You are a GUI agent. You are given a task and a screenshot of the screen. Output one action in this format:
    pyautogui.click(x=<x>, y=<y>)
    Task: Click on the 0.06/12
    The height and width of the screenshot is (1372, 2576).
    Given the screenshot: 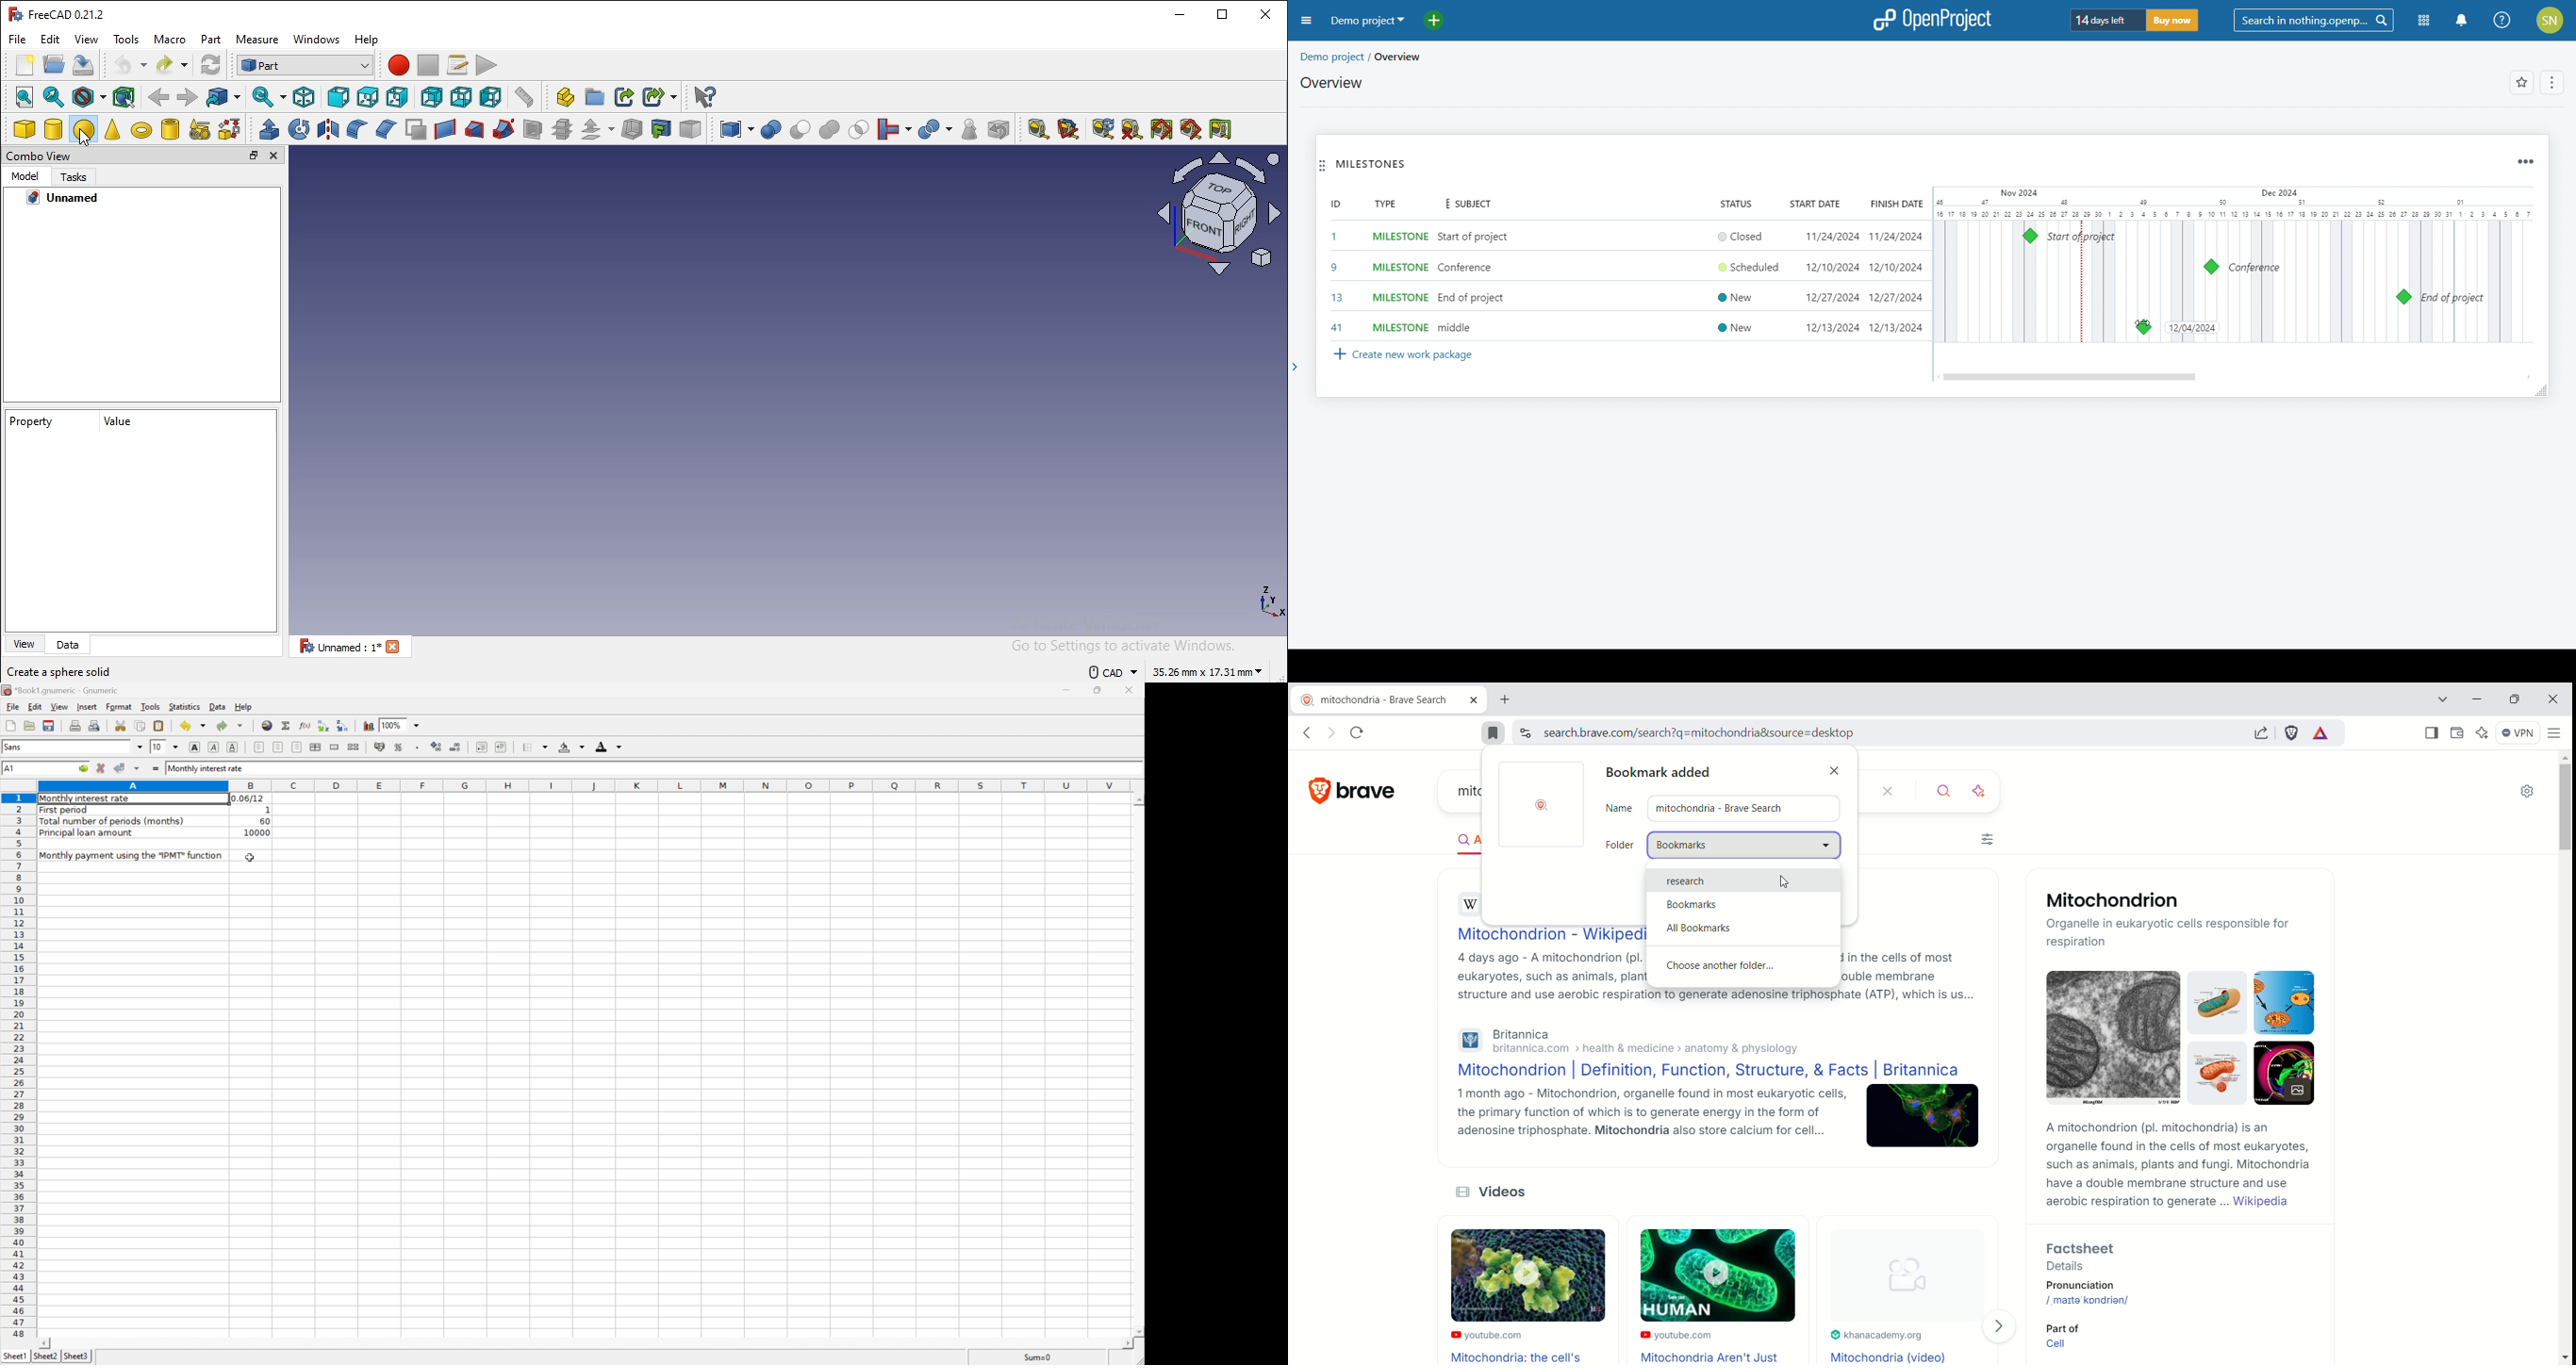 What is the action you would take?
    pyautogui.click(x=248, y=797)
    